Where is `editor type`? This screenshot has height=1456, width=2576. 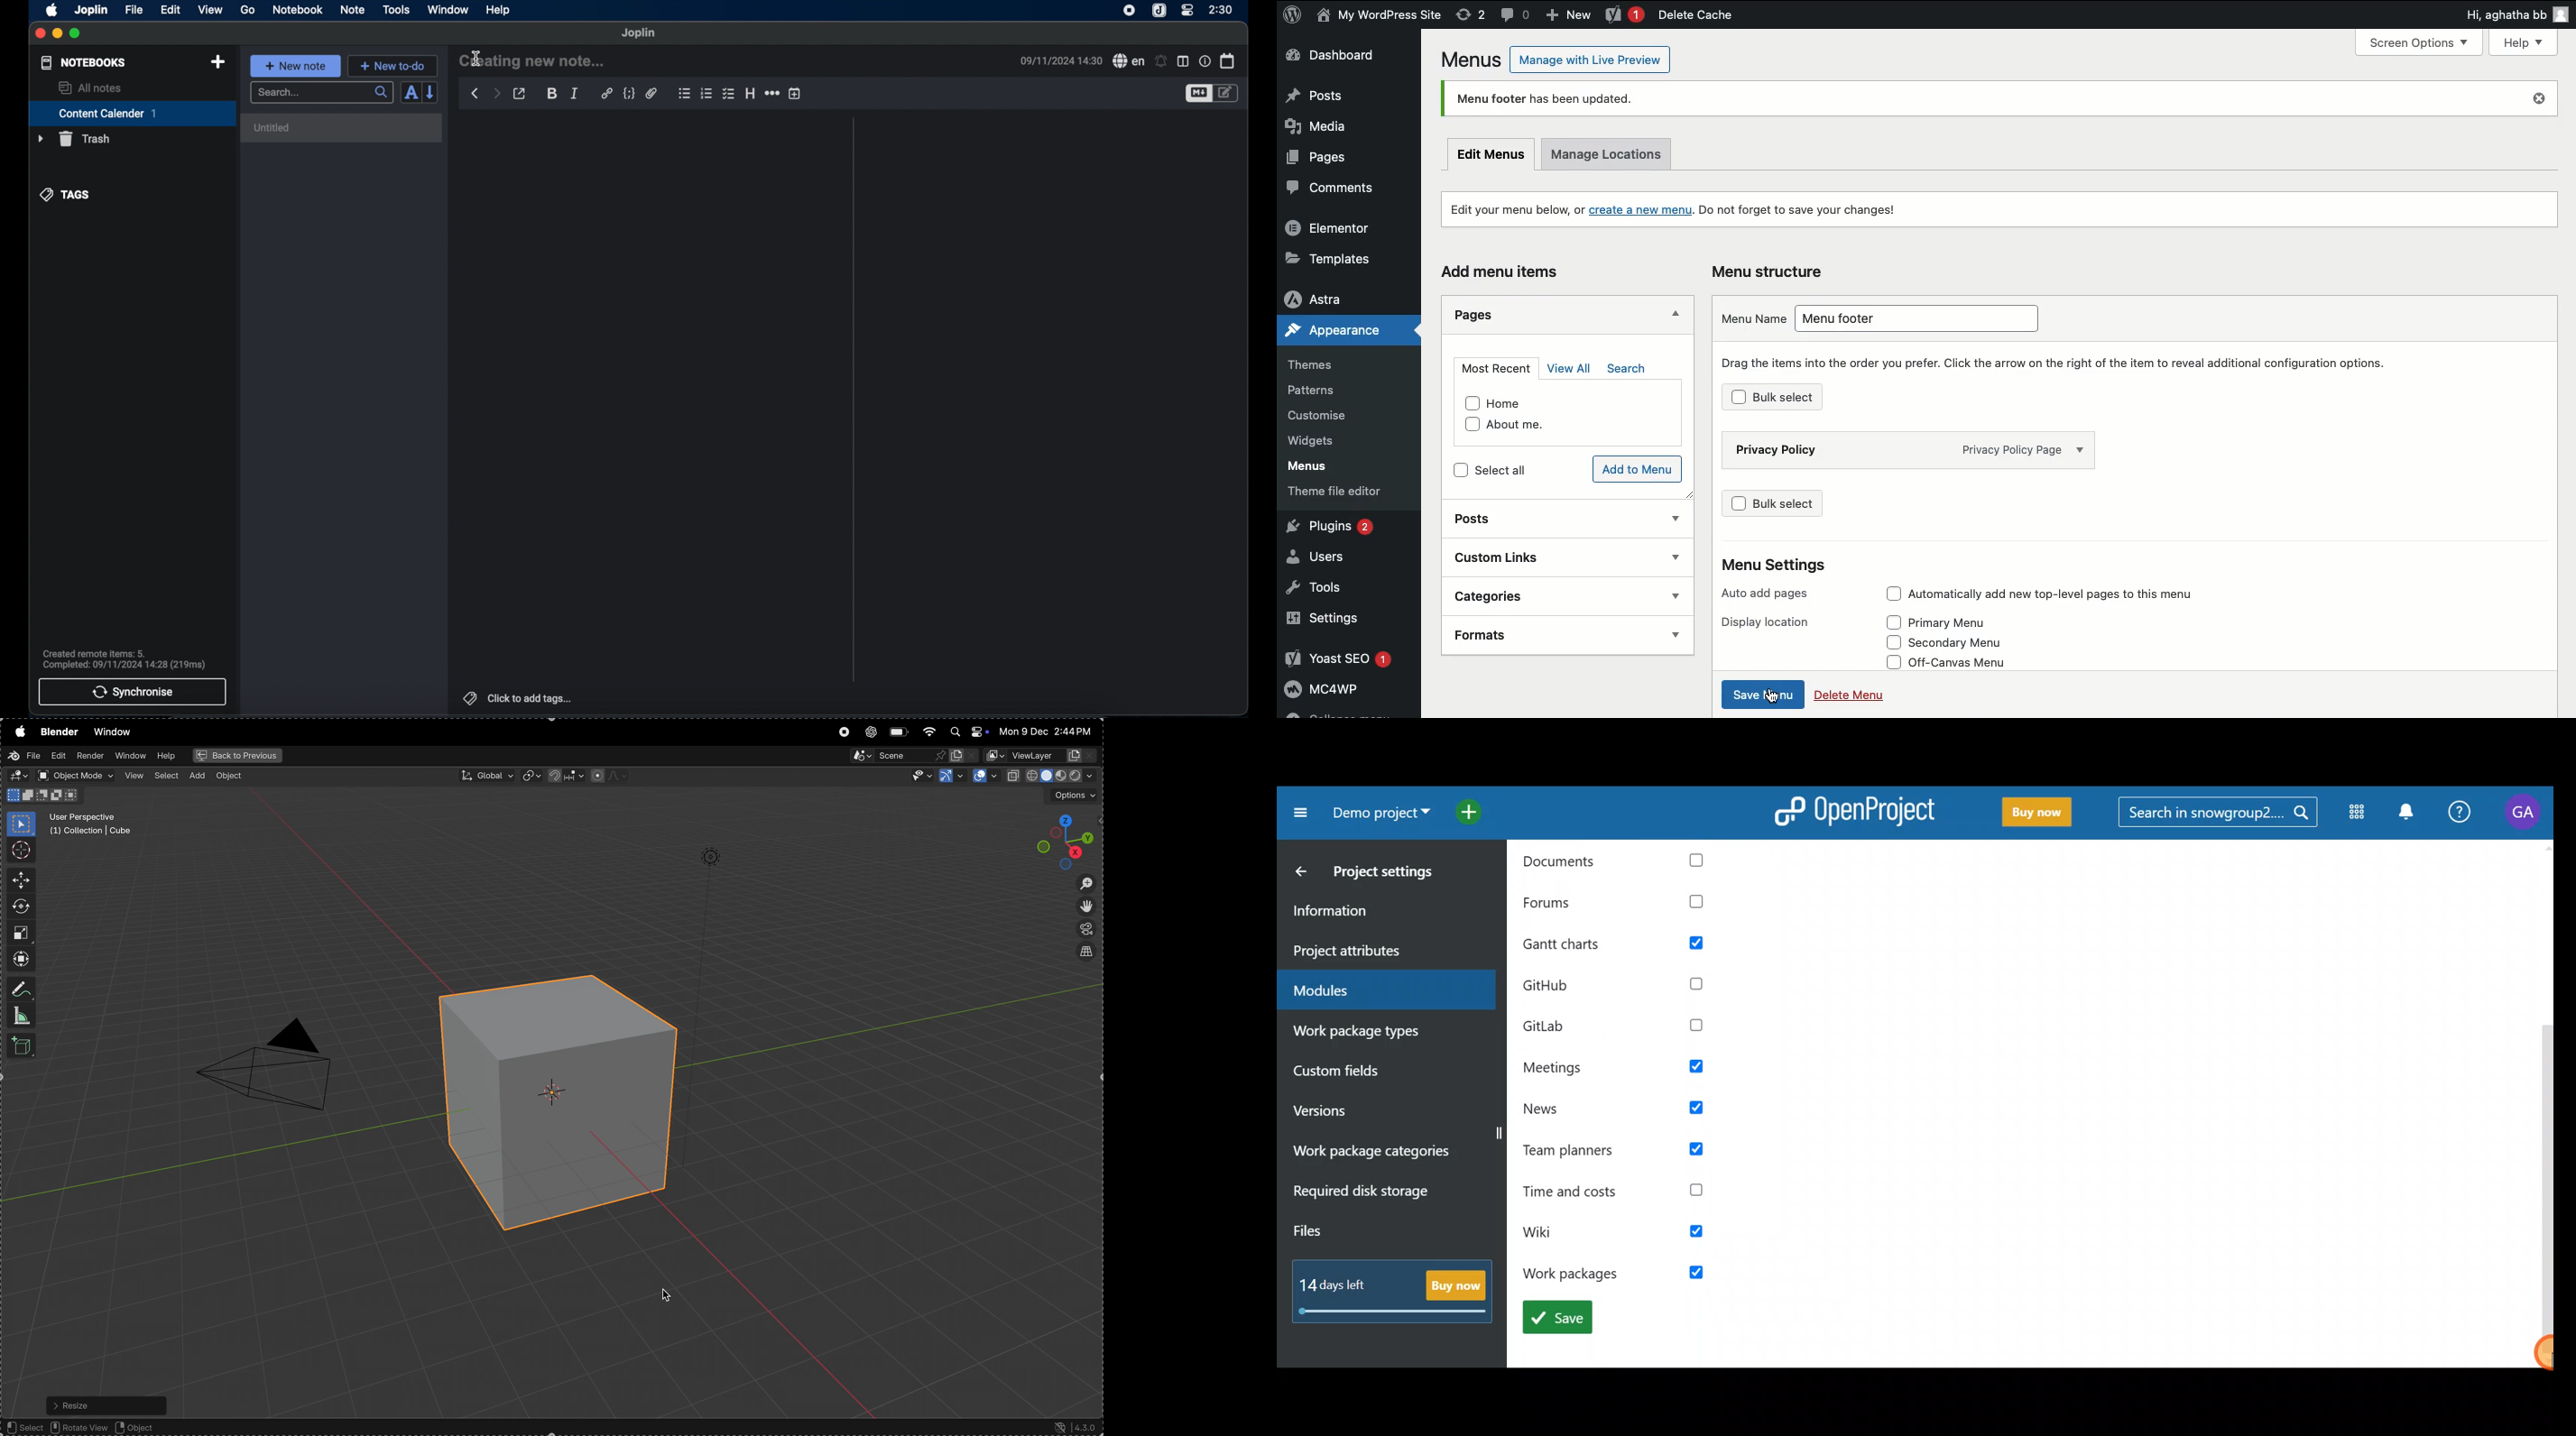 editor type is located at coordinates (18, 777).